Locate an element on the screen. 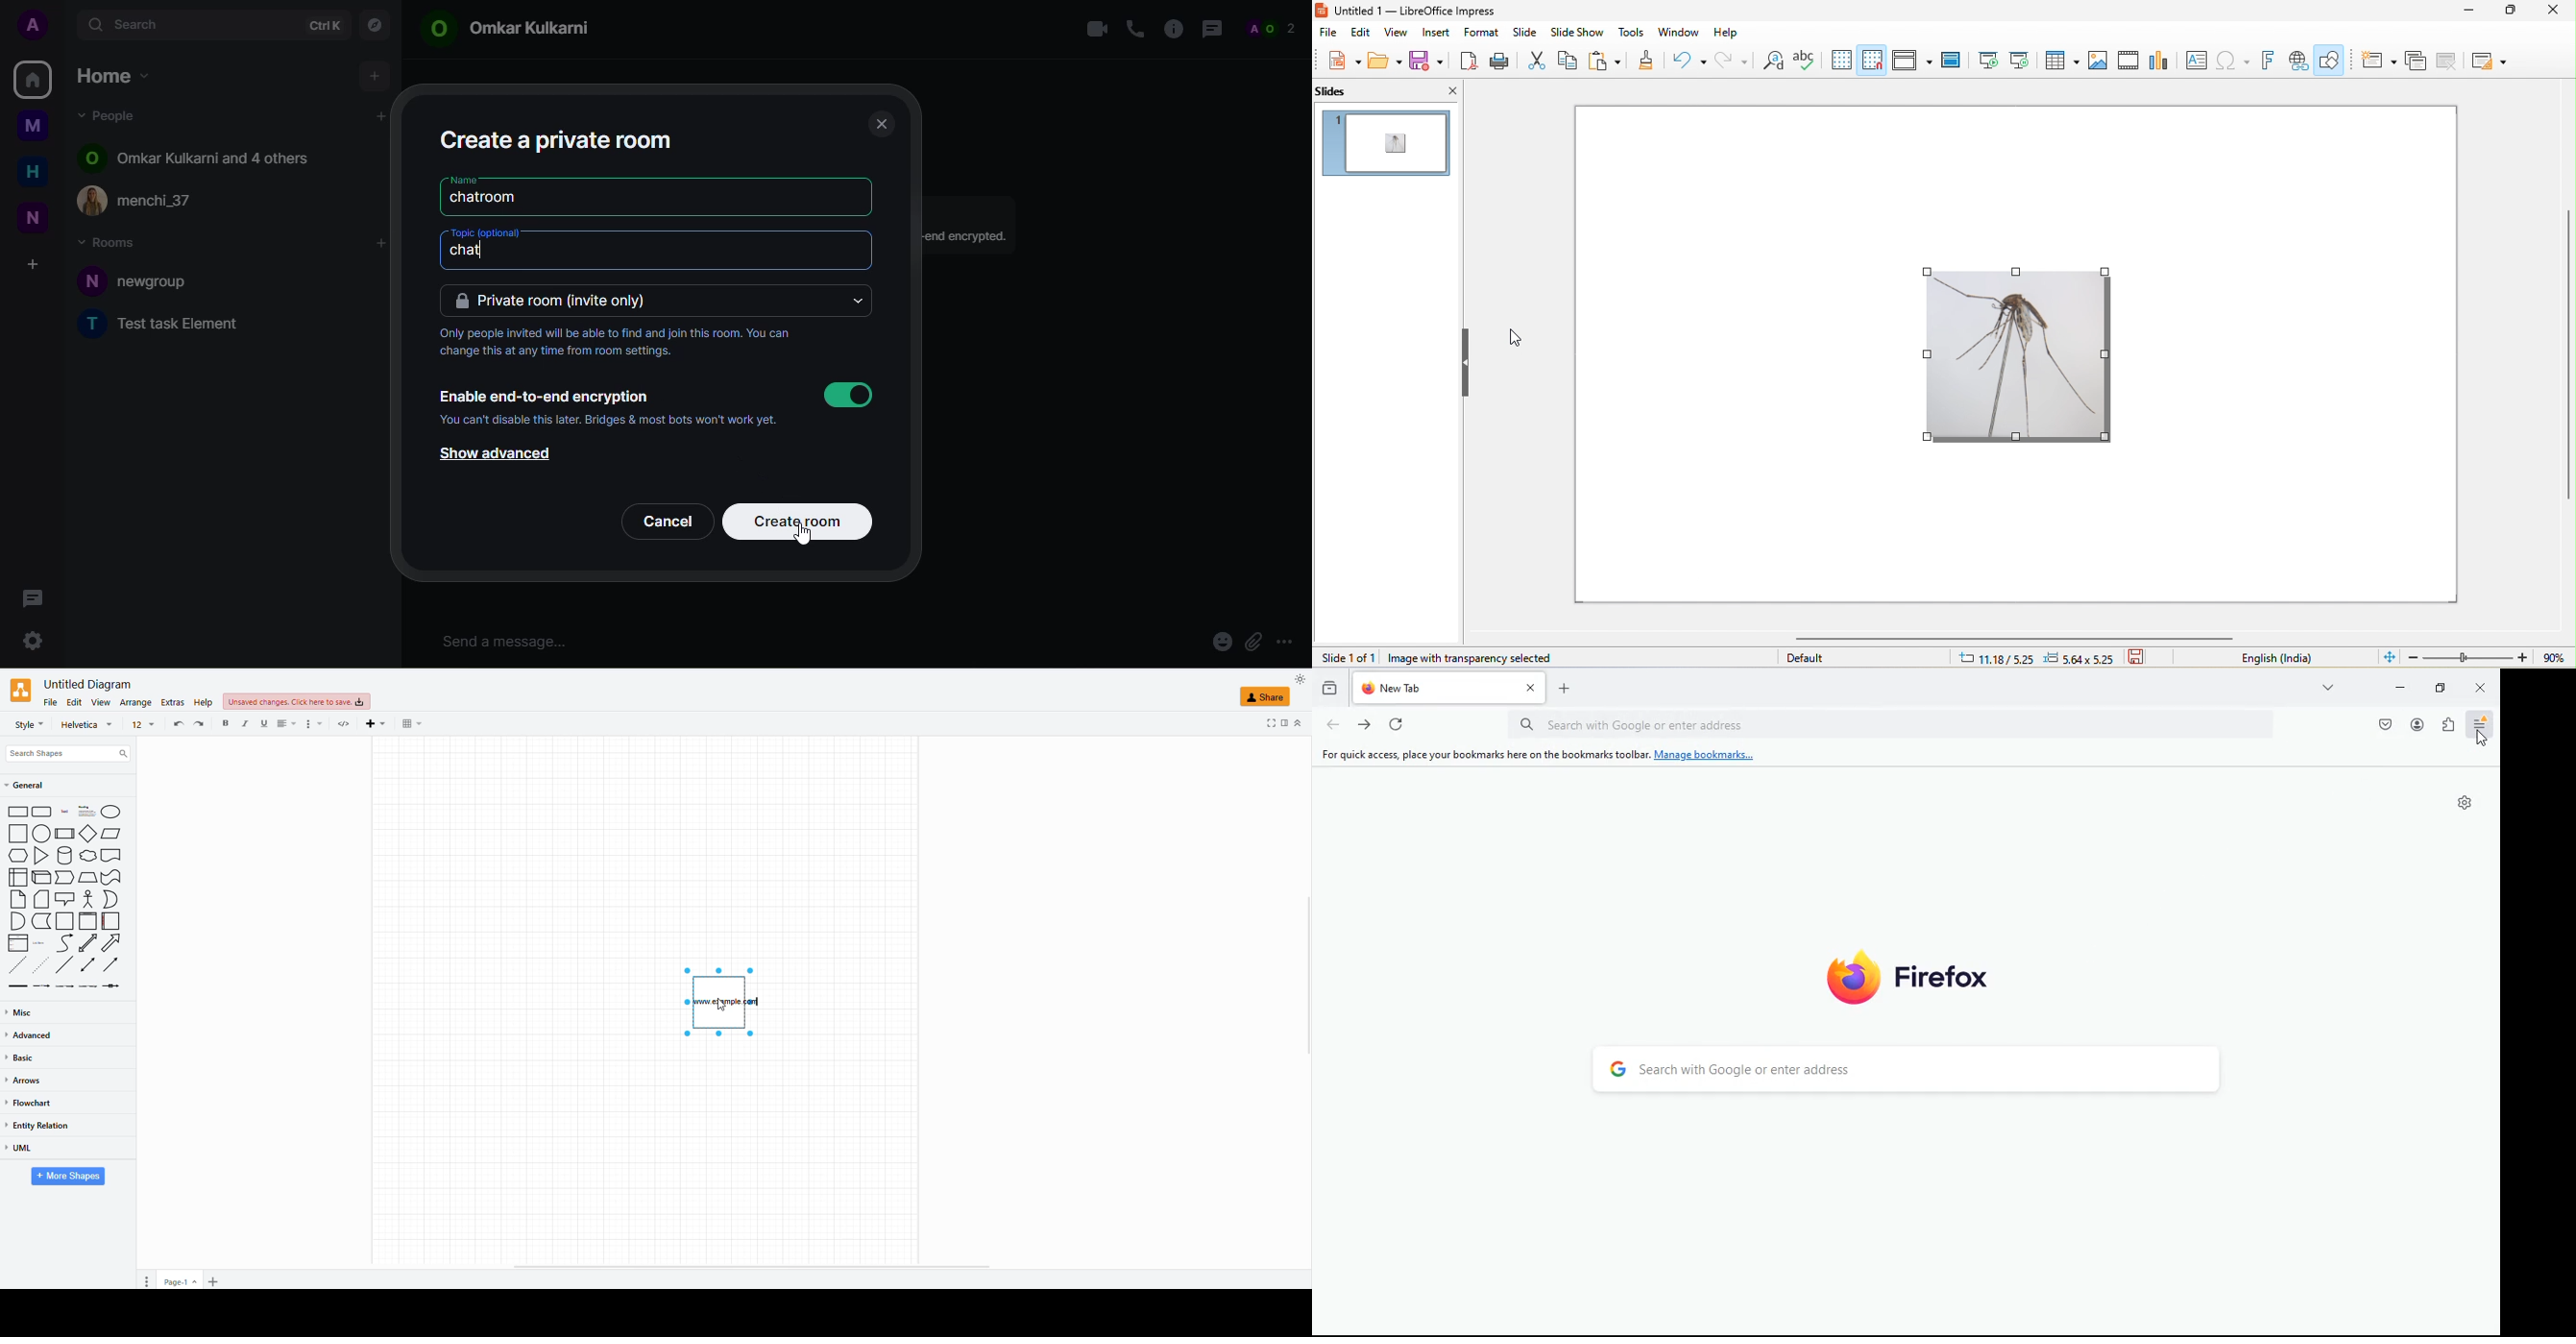  connector with 2 labels is located at coordinates (65, 988).